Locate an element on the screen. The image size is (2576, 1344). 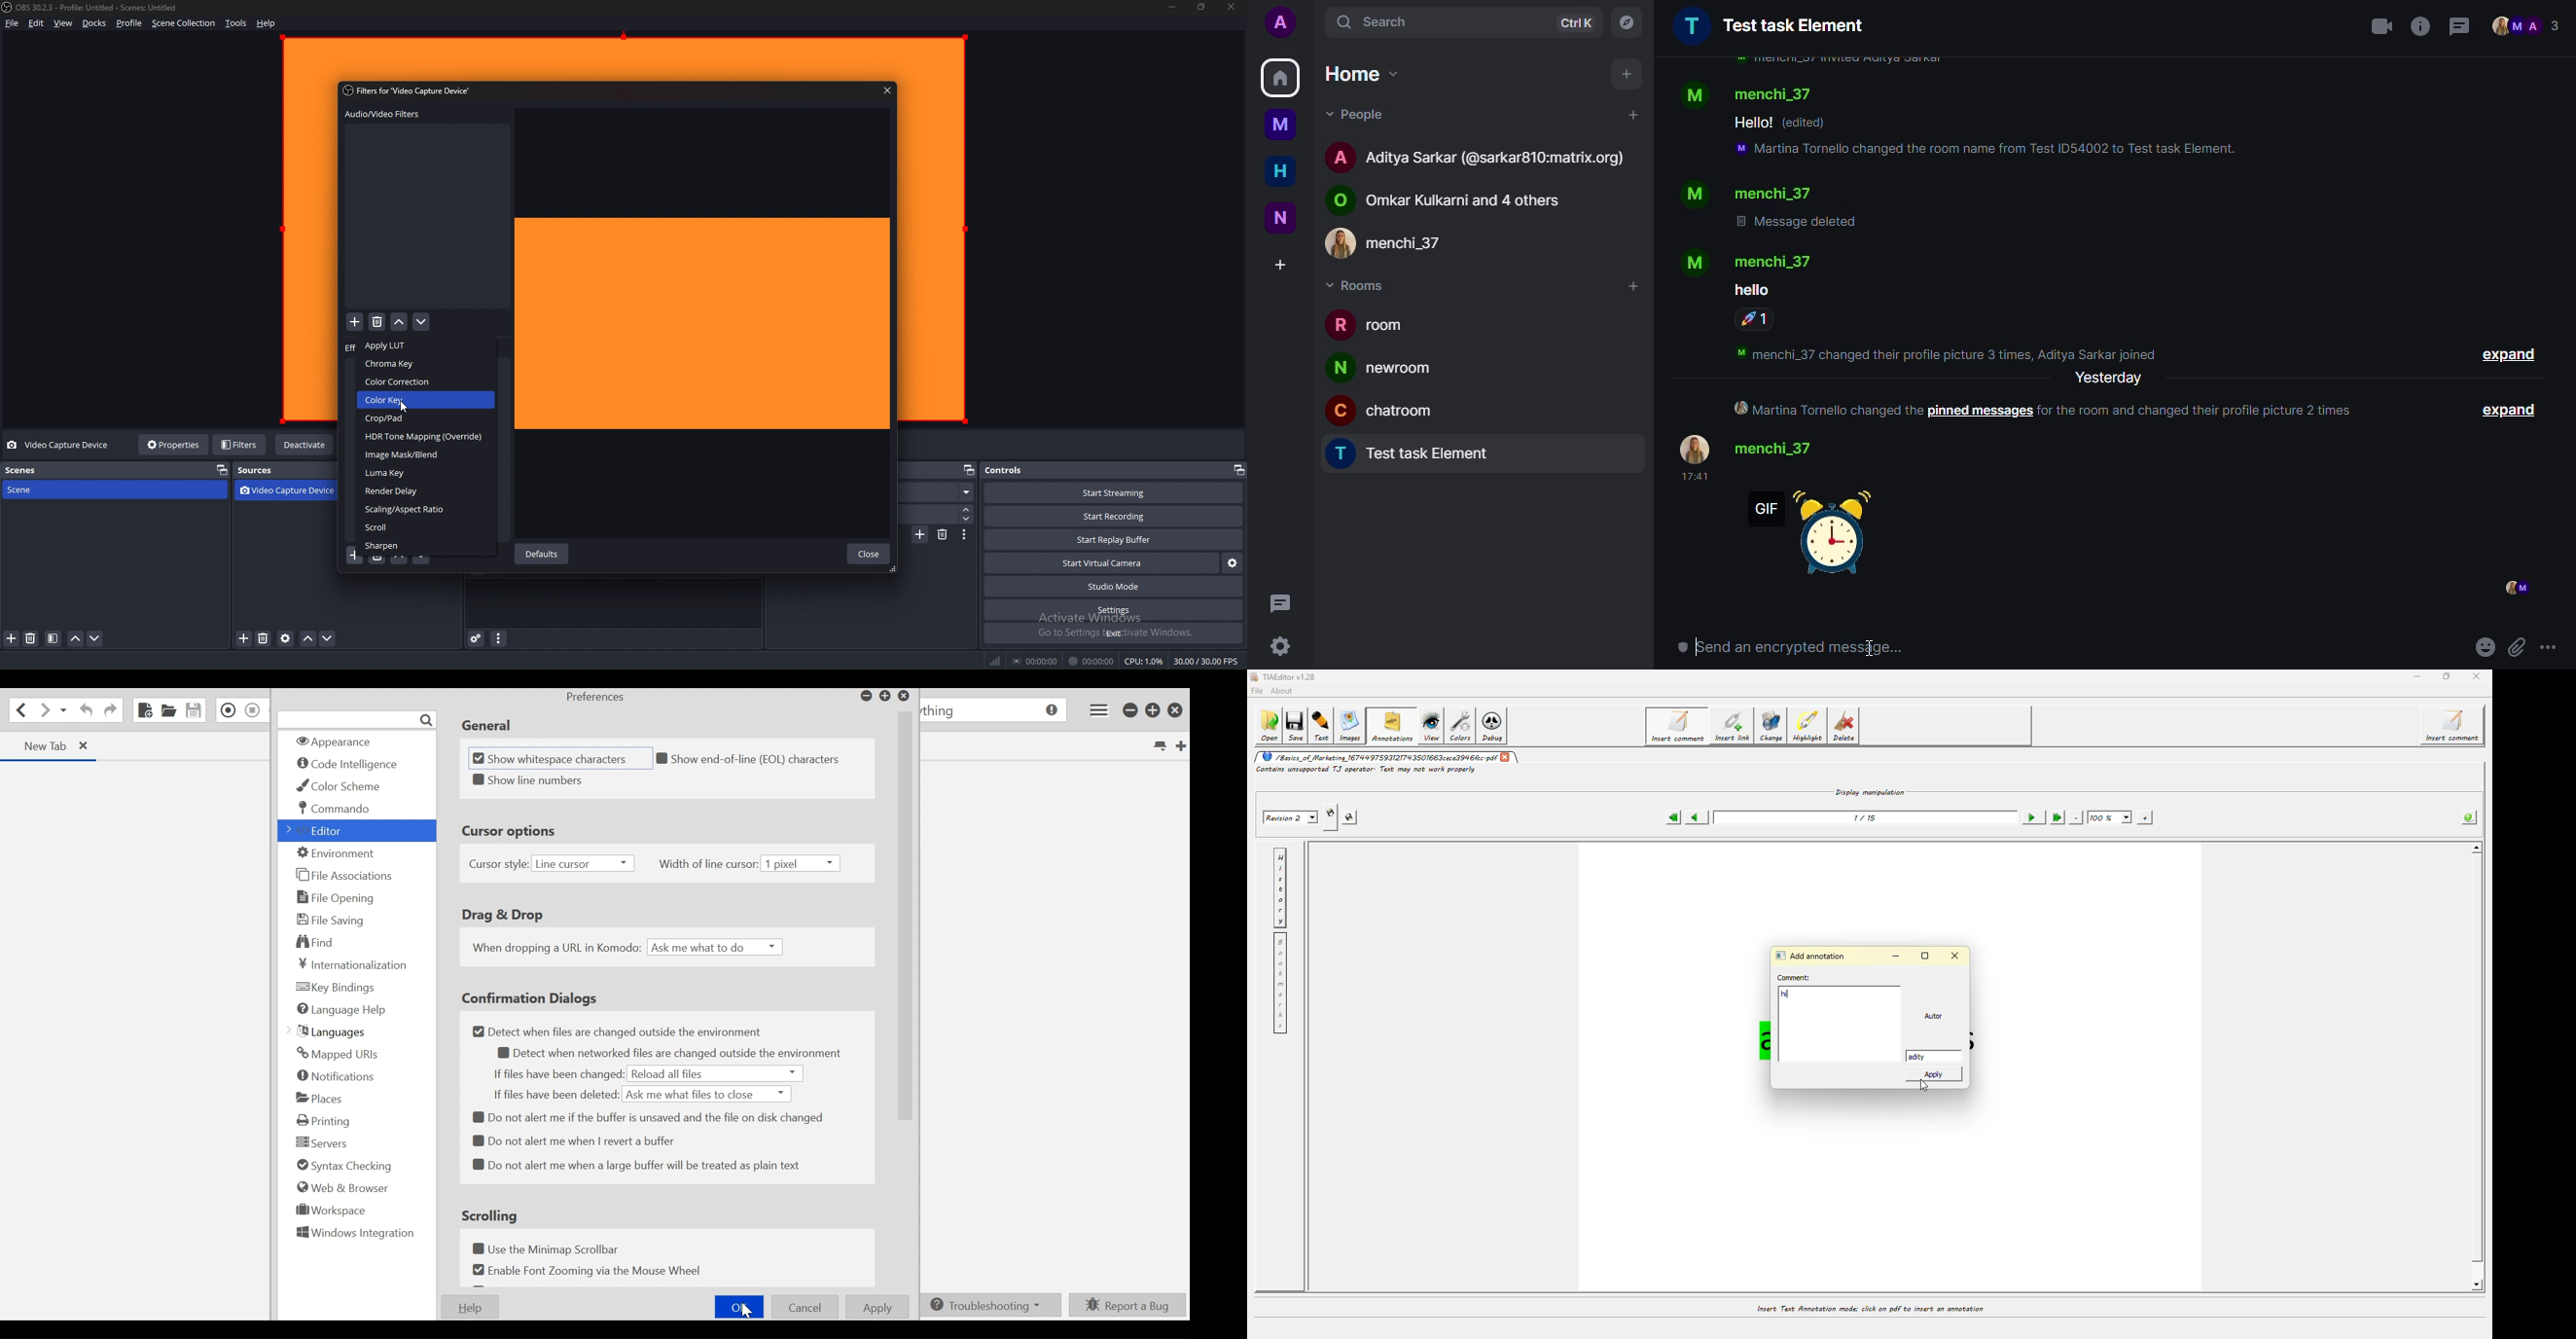
scenes is located at coordinates (64, 470).